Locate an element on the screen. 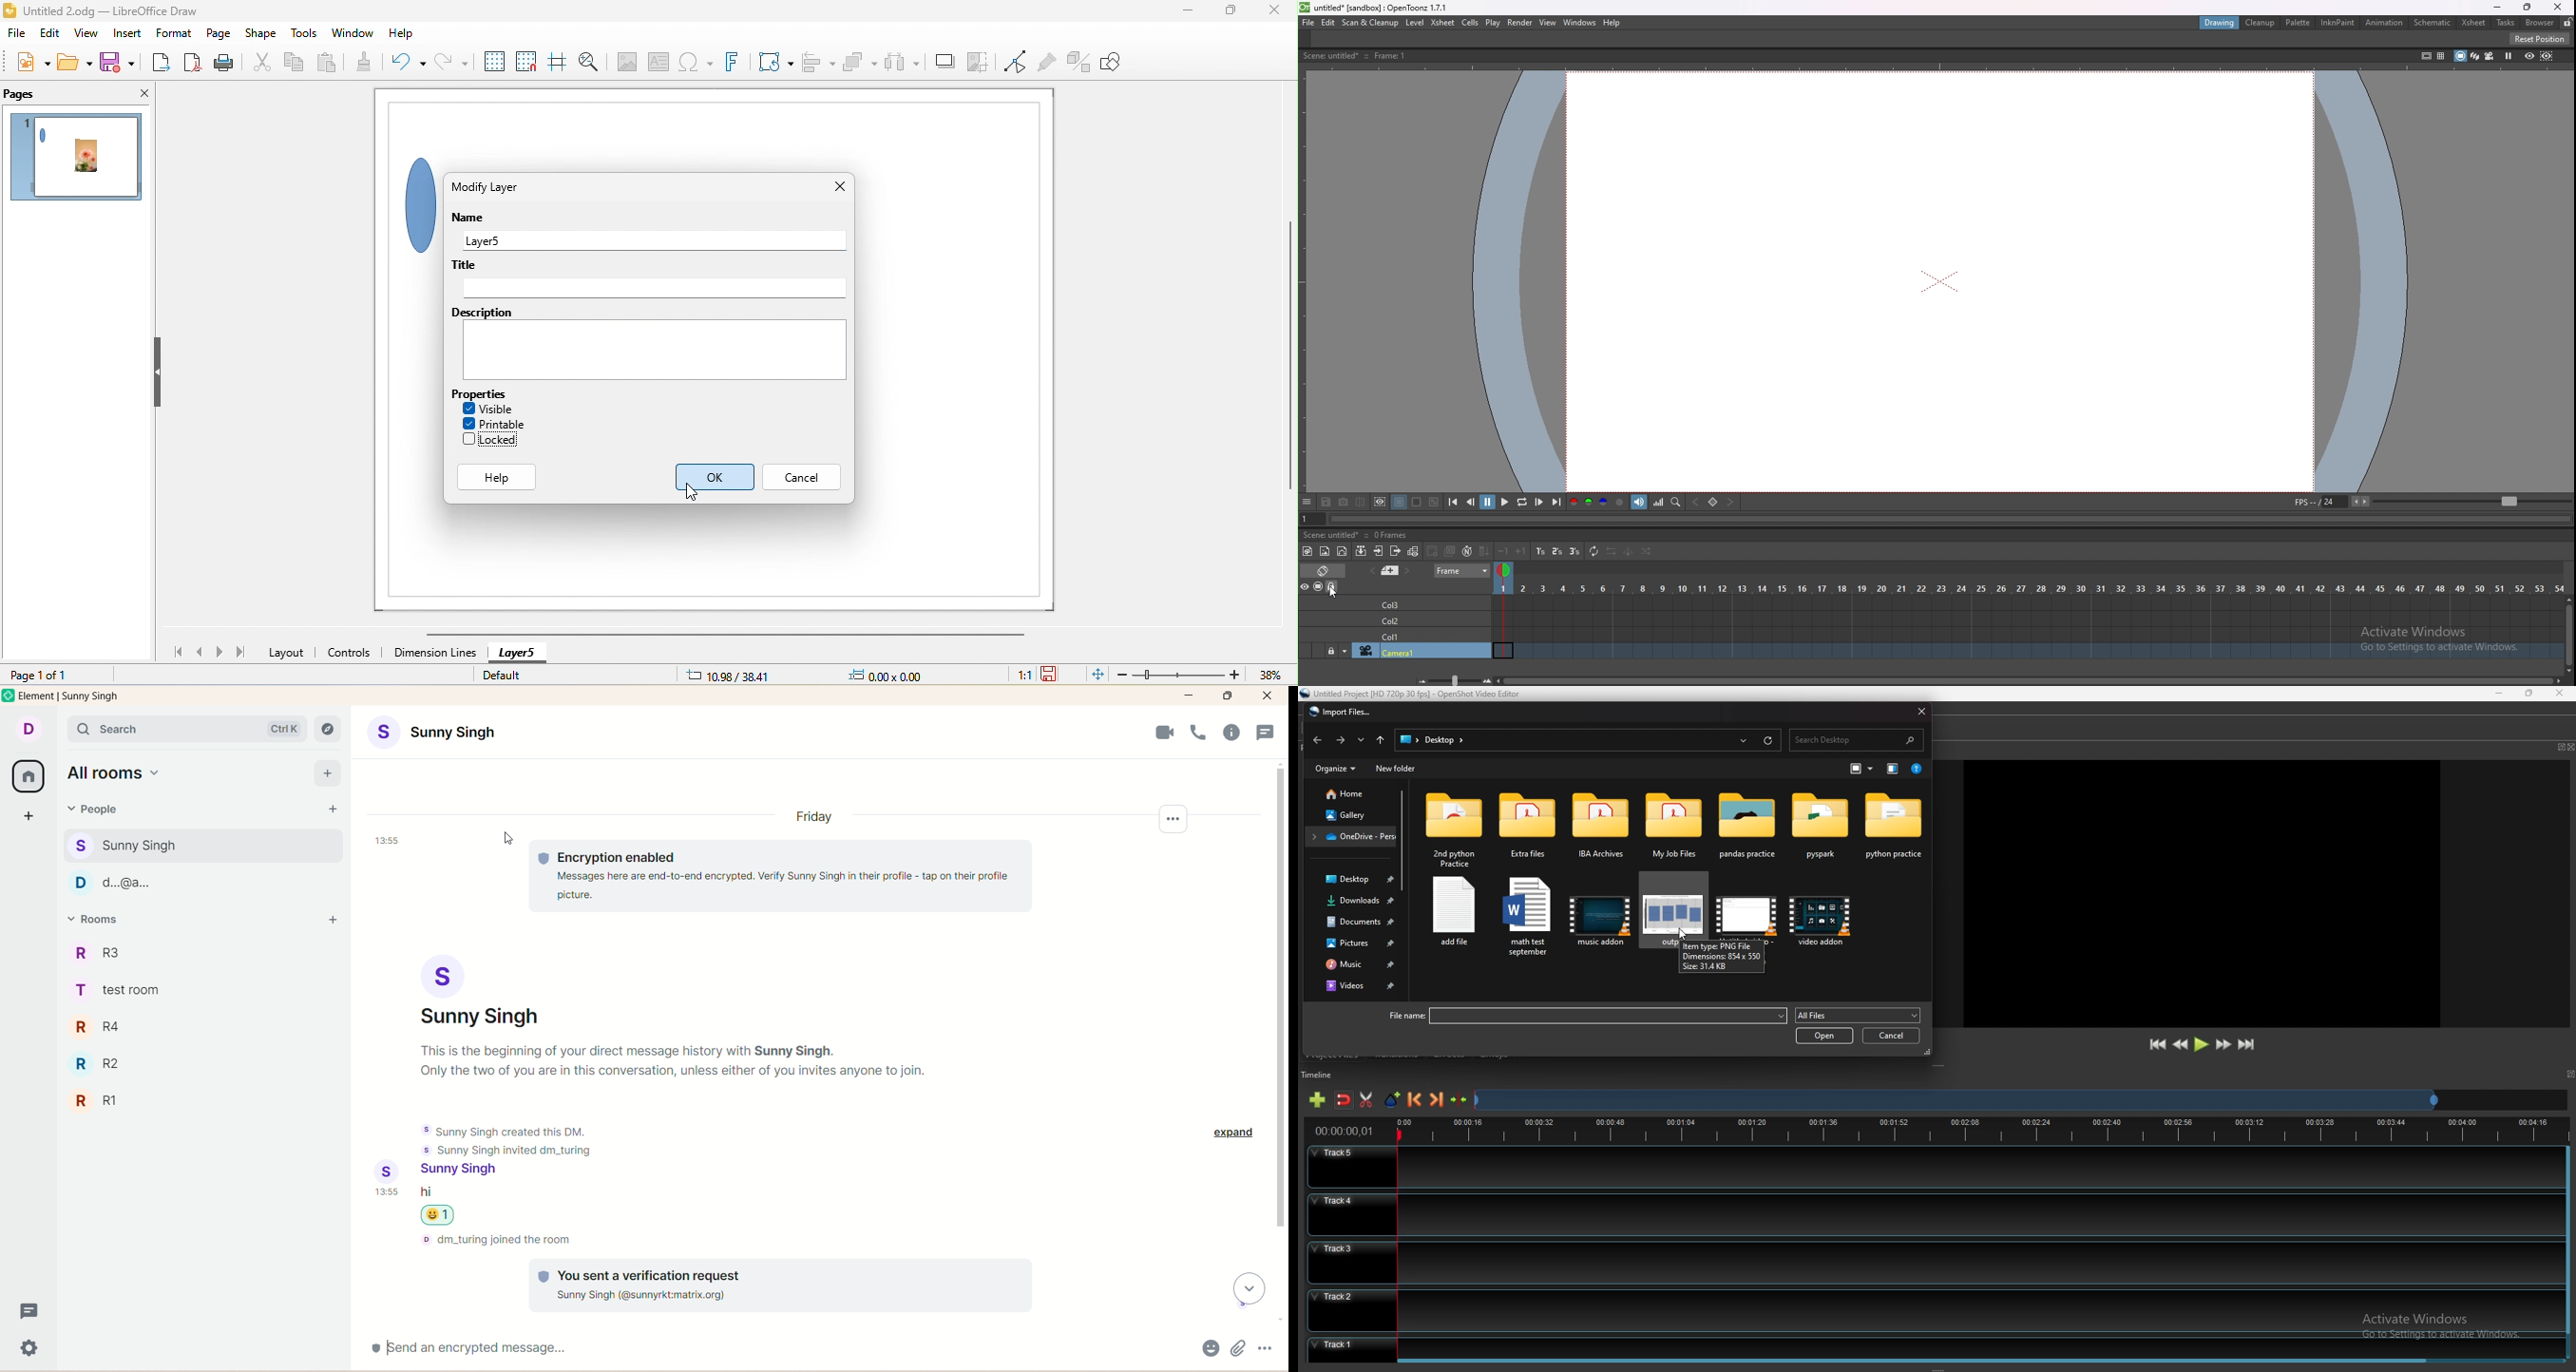  vertical scroll bar is located at coordinates (1287, 358).